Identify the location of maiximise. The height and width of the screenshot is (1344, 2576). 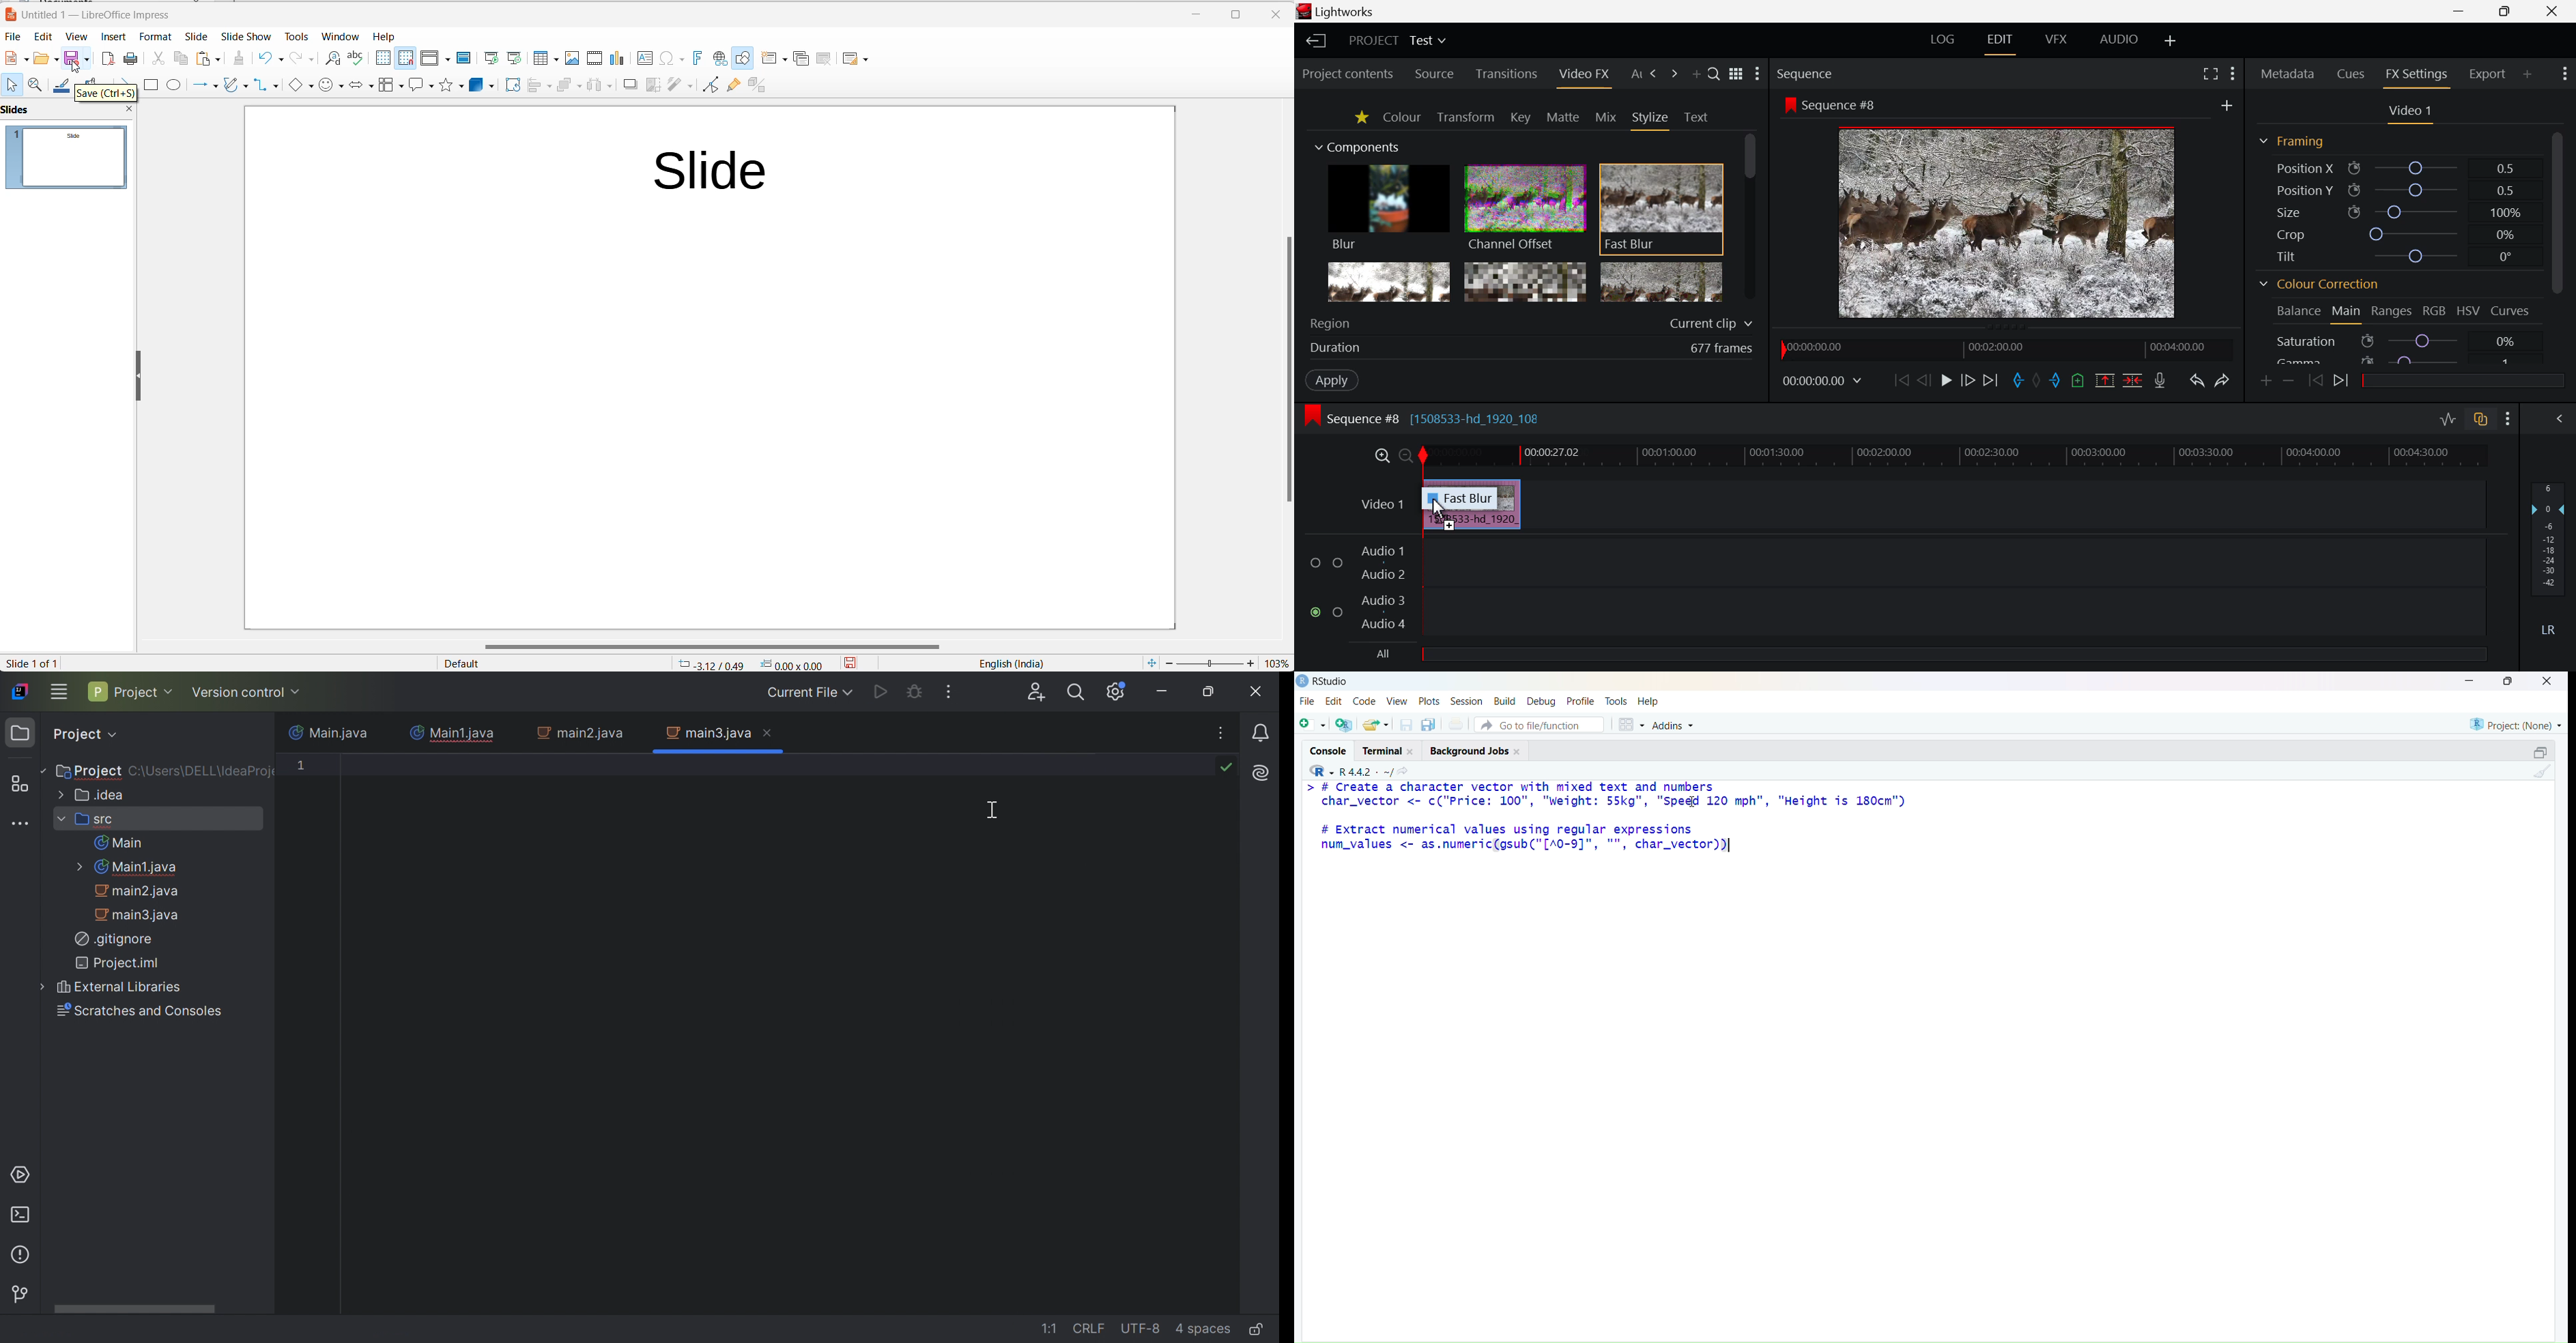
(2508, 681).